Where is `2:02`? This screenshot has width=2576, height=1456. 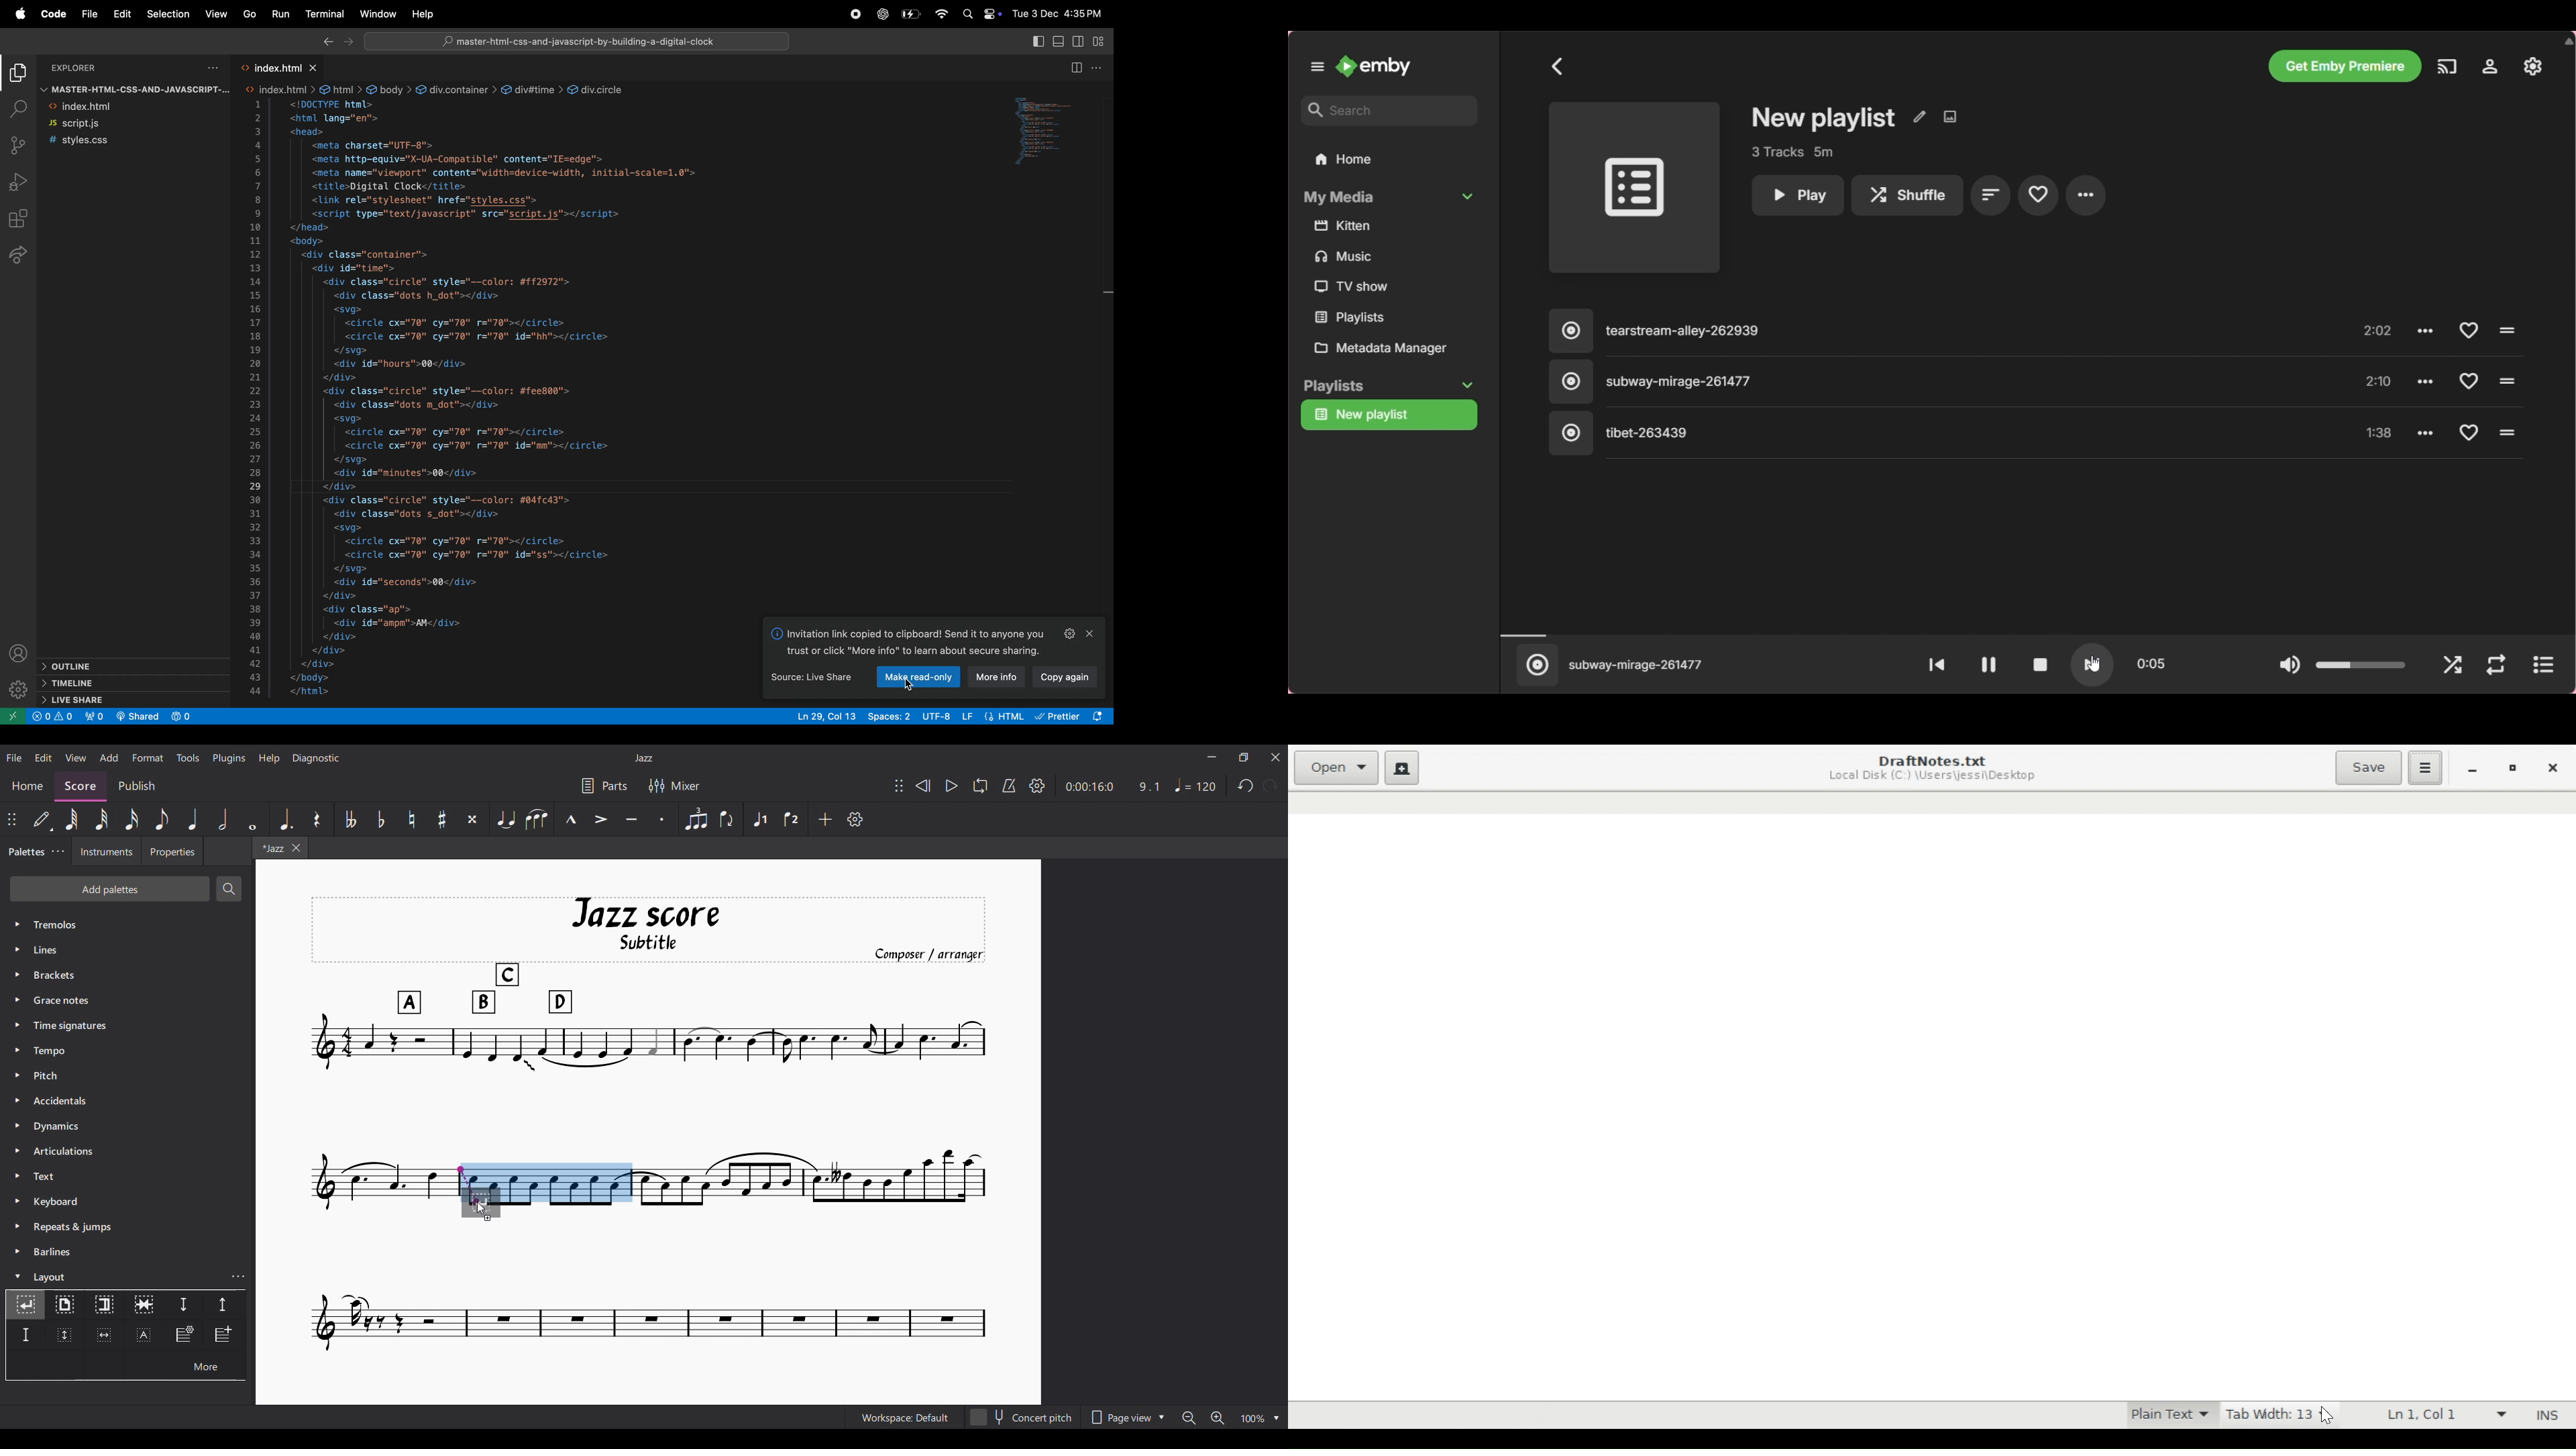
2:02 is located at coordinates (2379, 329).